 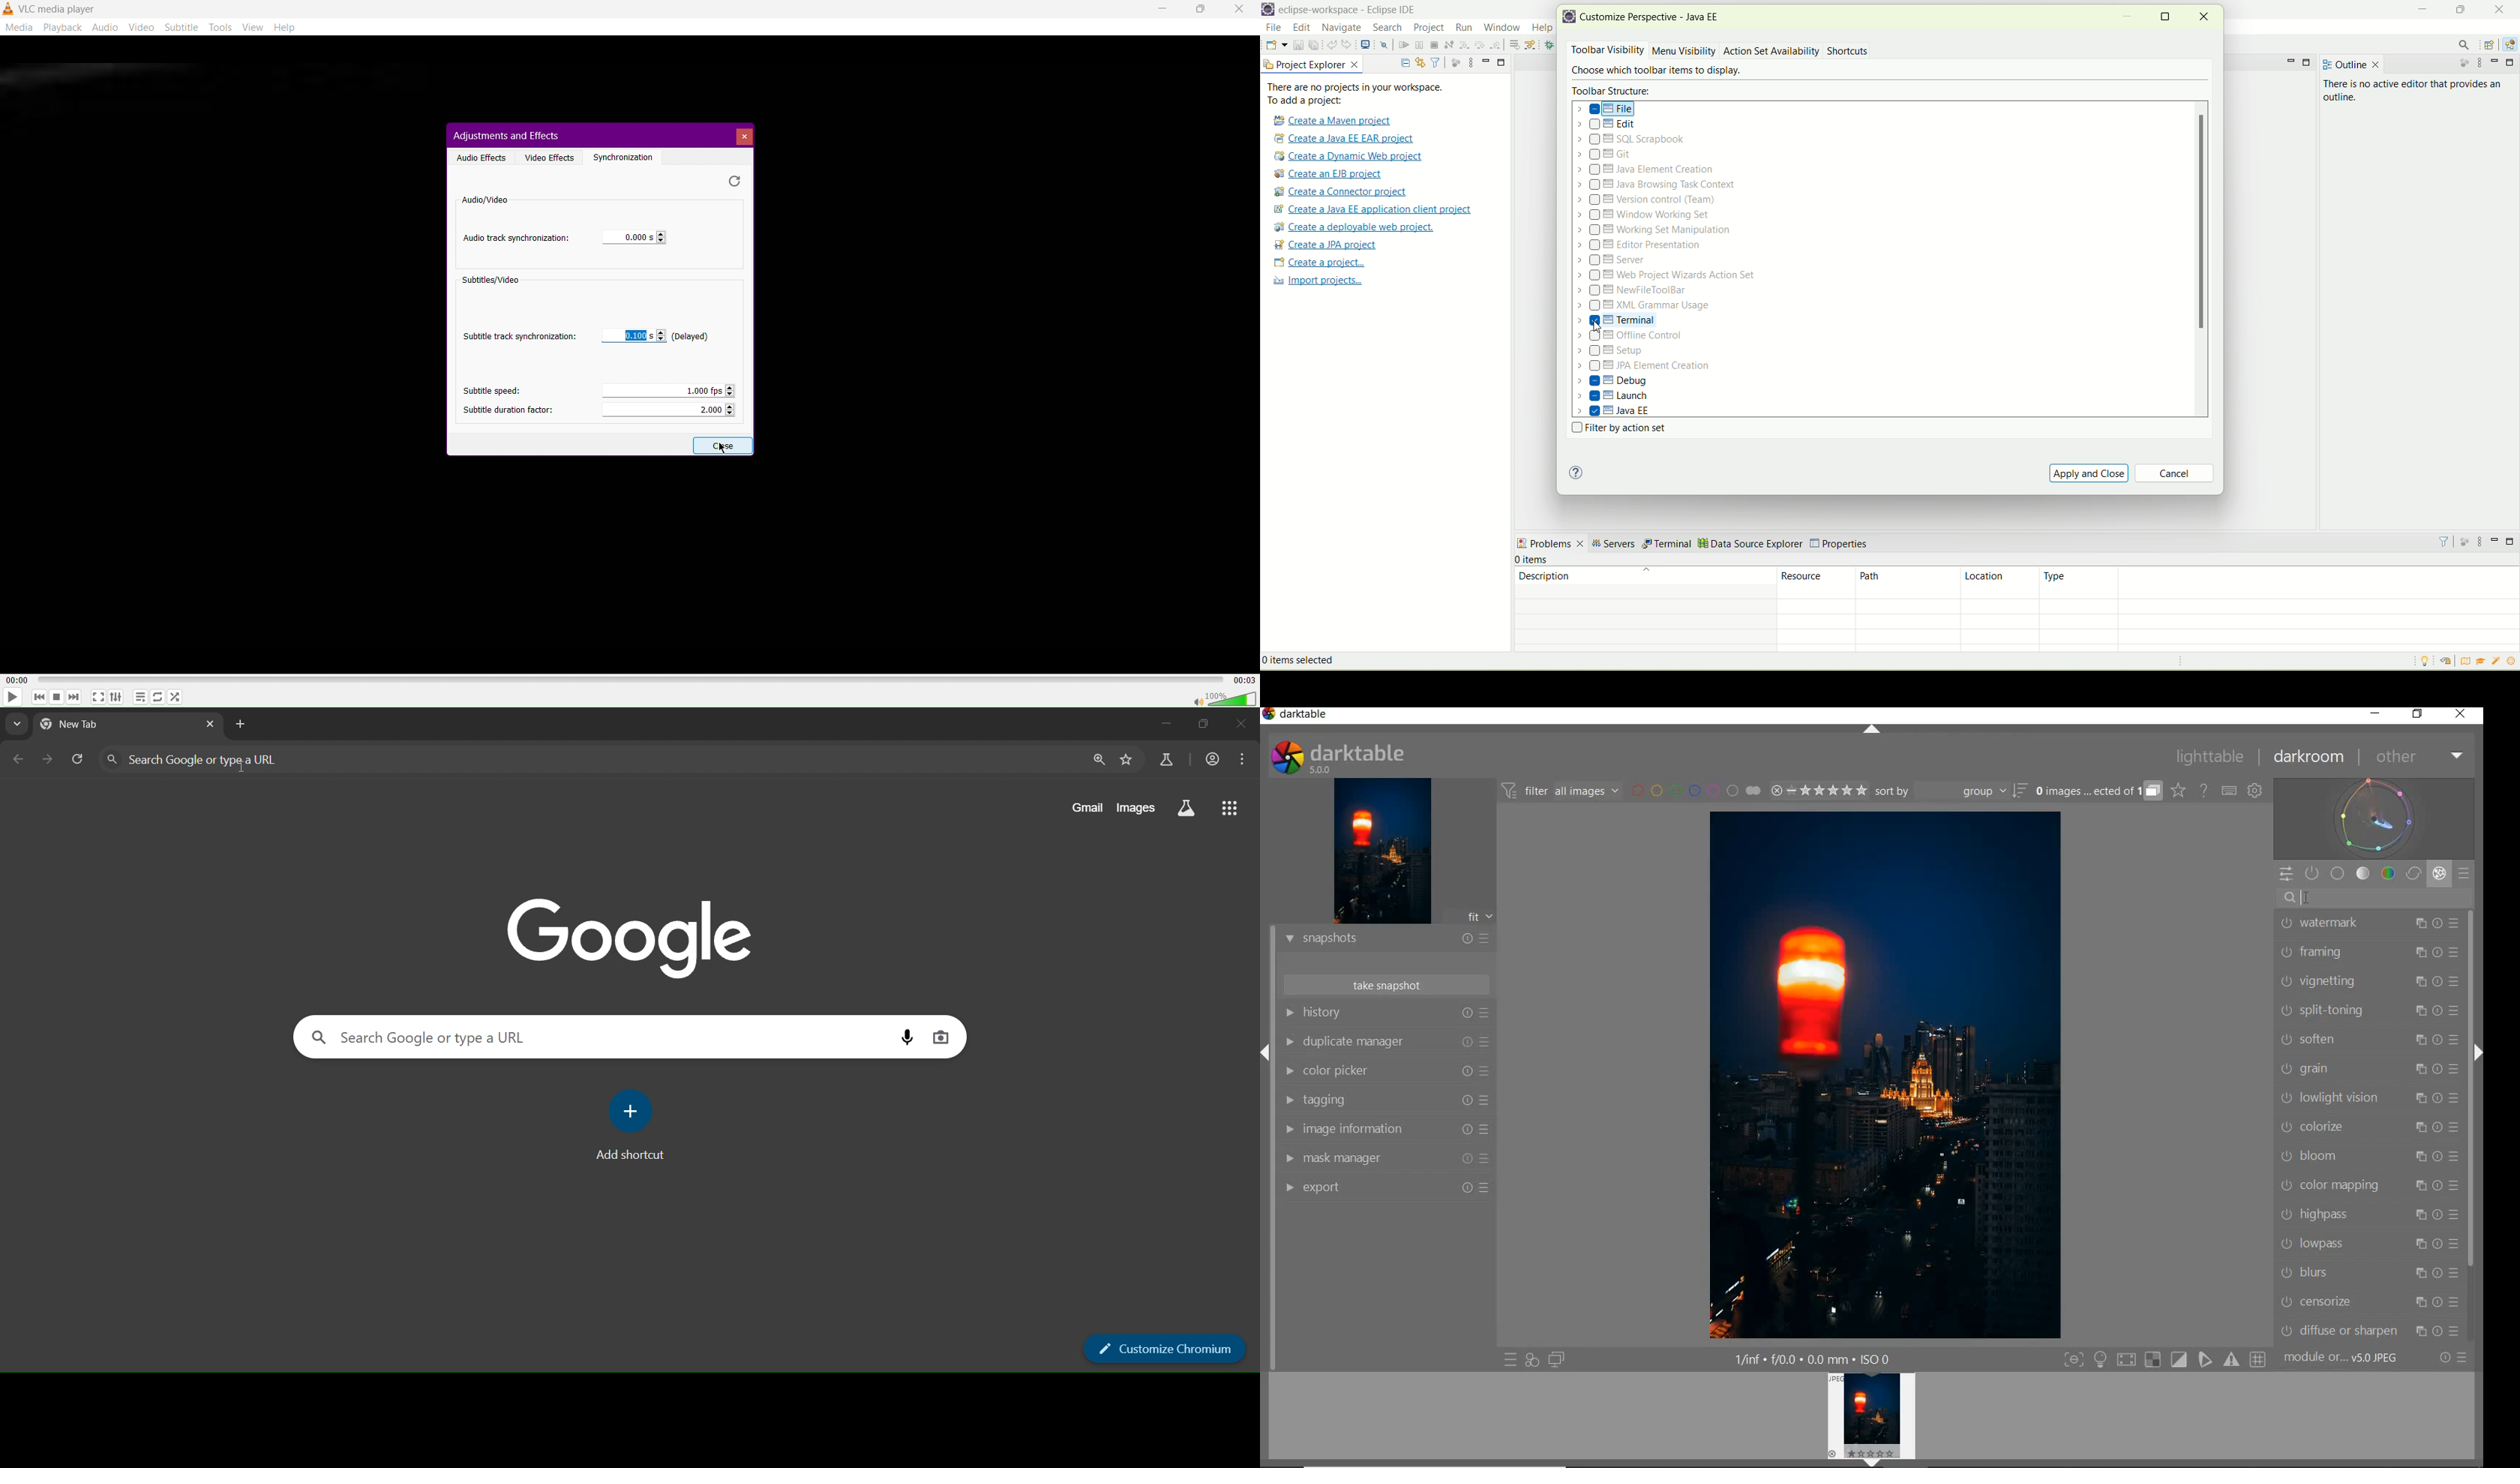 I want to click on project explorer, so click(x=1312, y=64).